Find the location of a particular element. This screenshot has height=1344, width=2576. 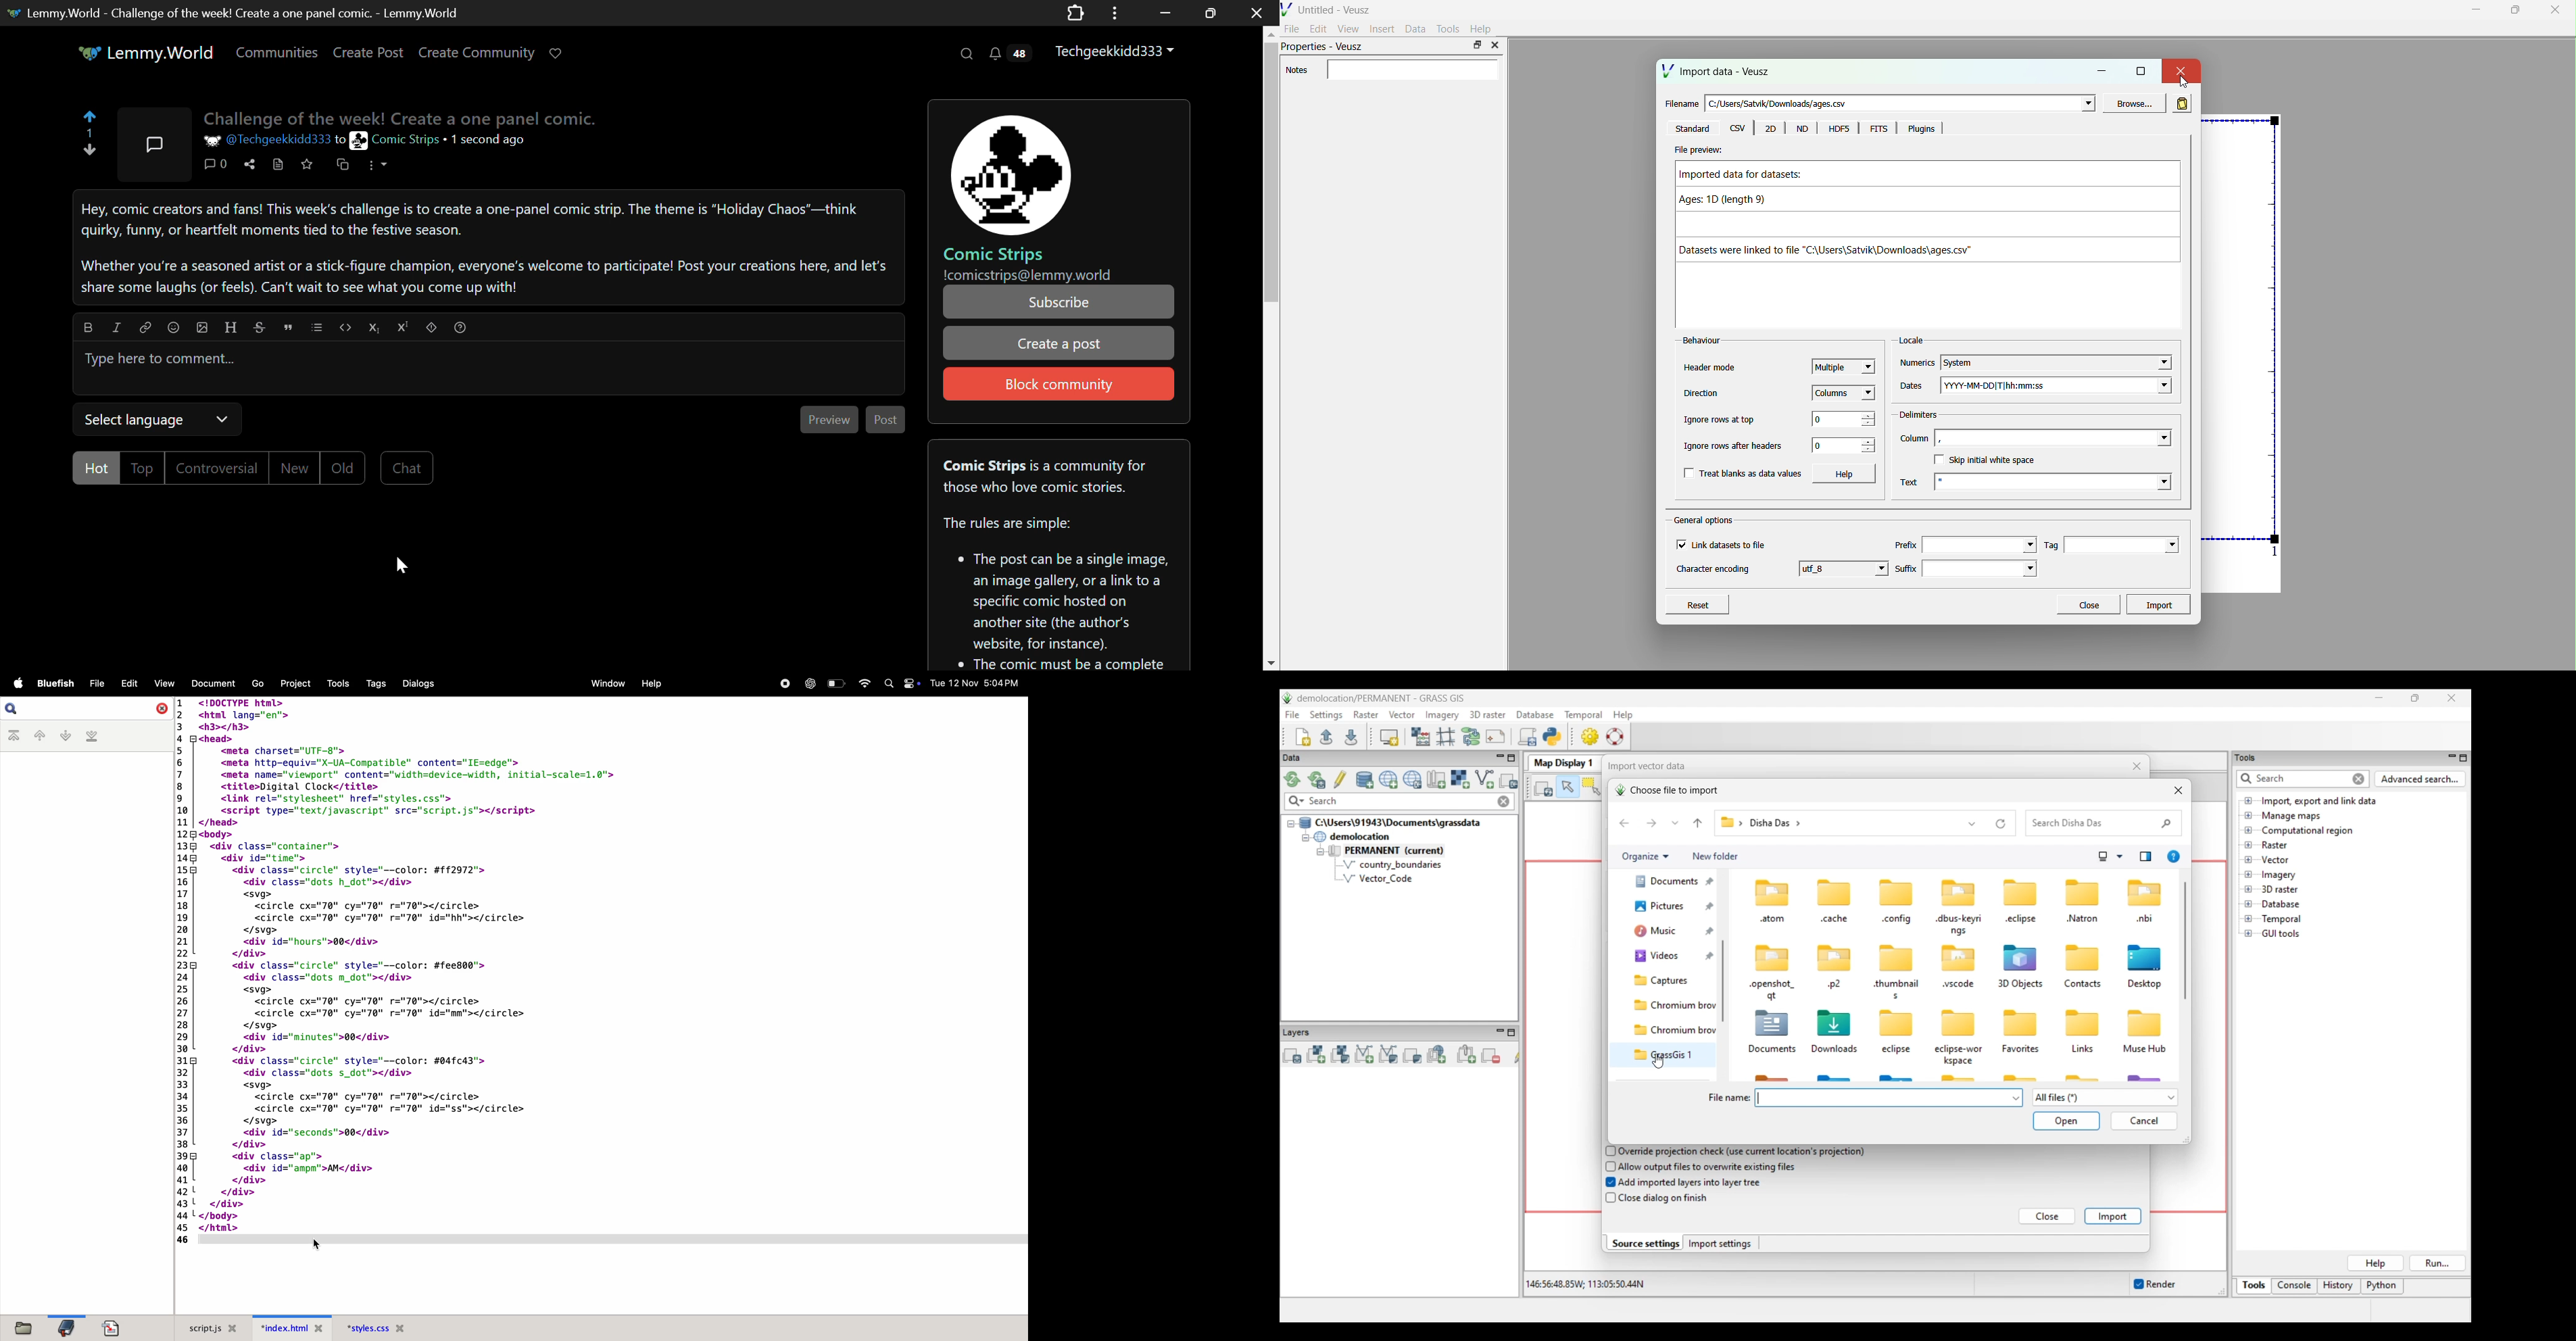

Tag field is located at coordinates (2122, 545).